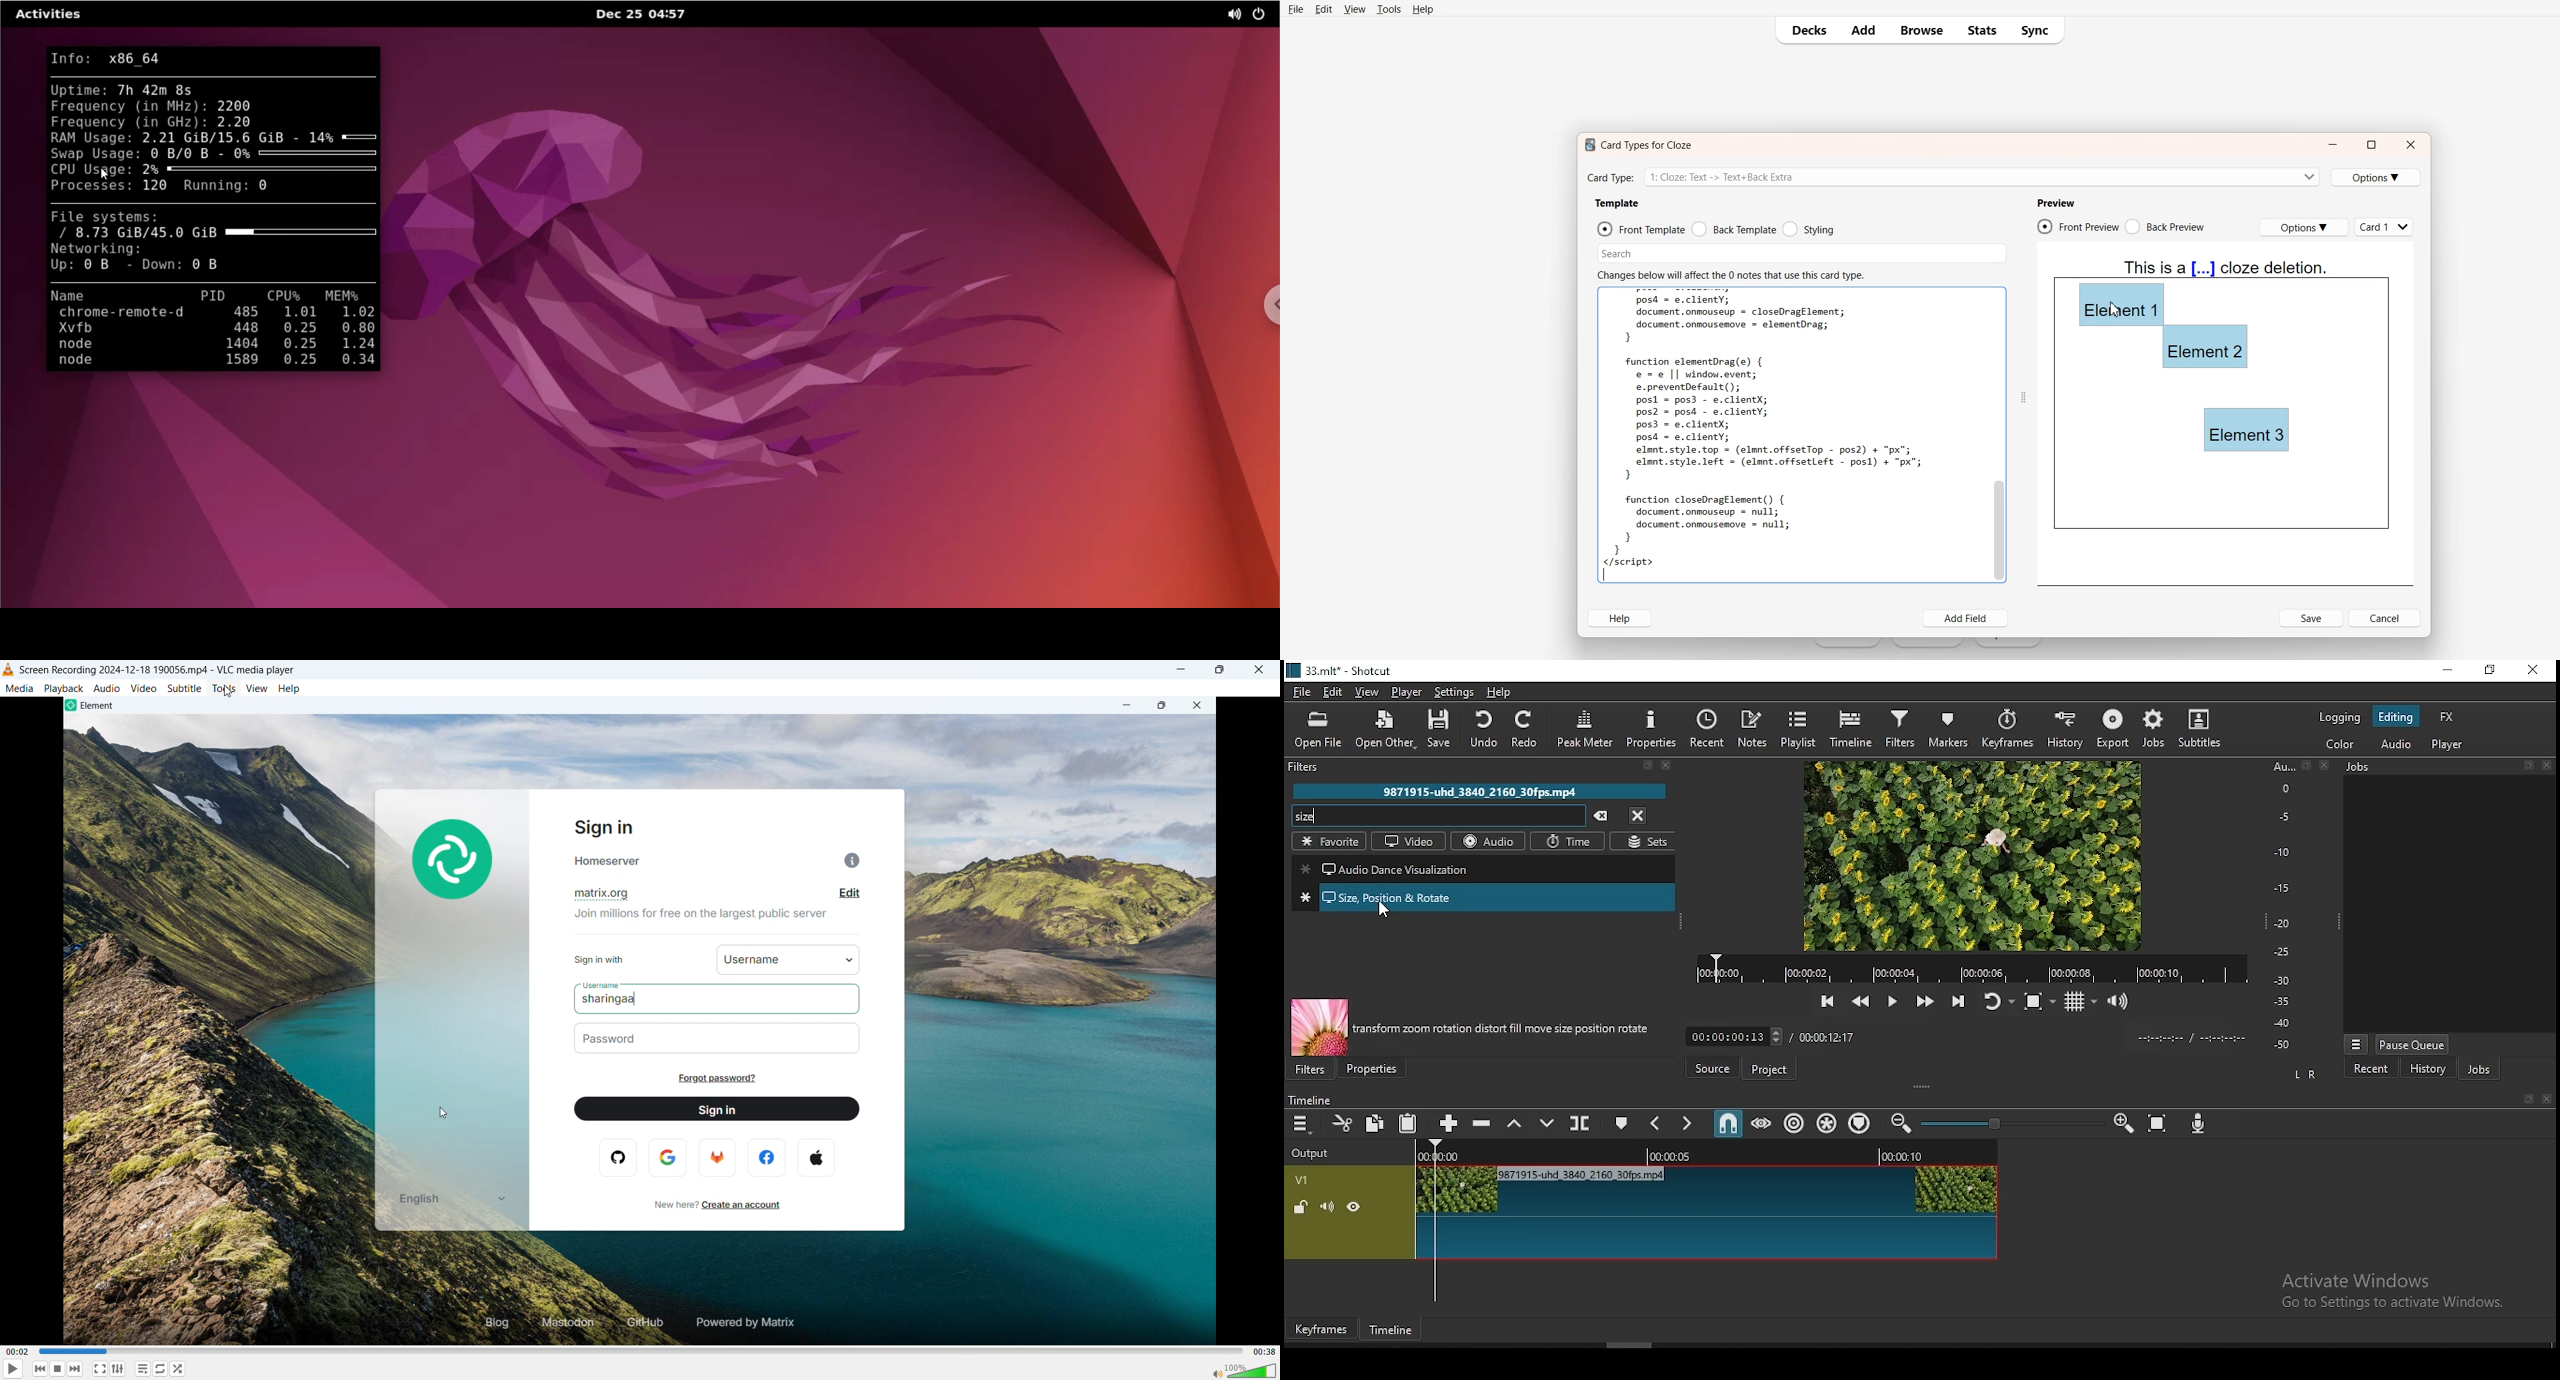 The height and width of the screenshot is (1400, 2576). What do you see at coordinates (21, 689) in the screenshot?
I see `media` at bounding box center [21, 689].